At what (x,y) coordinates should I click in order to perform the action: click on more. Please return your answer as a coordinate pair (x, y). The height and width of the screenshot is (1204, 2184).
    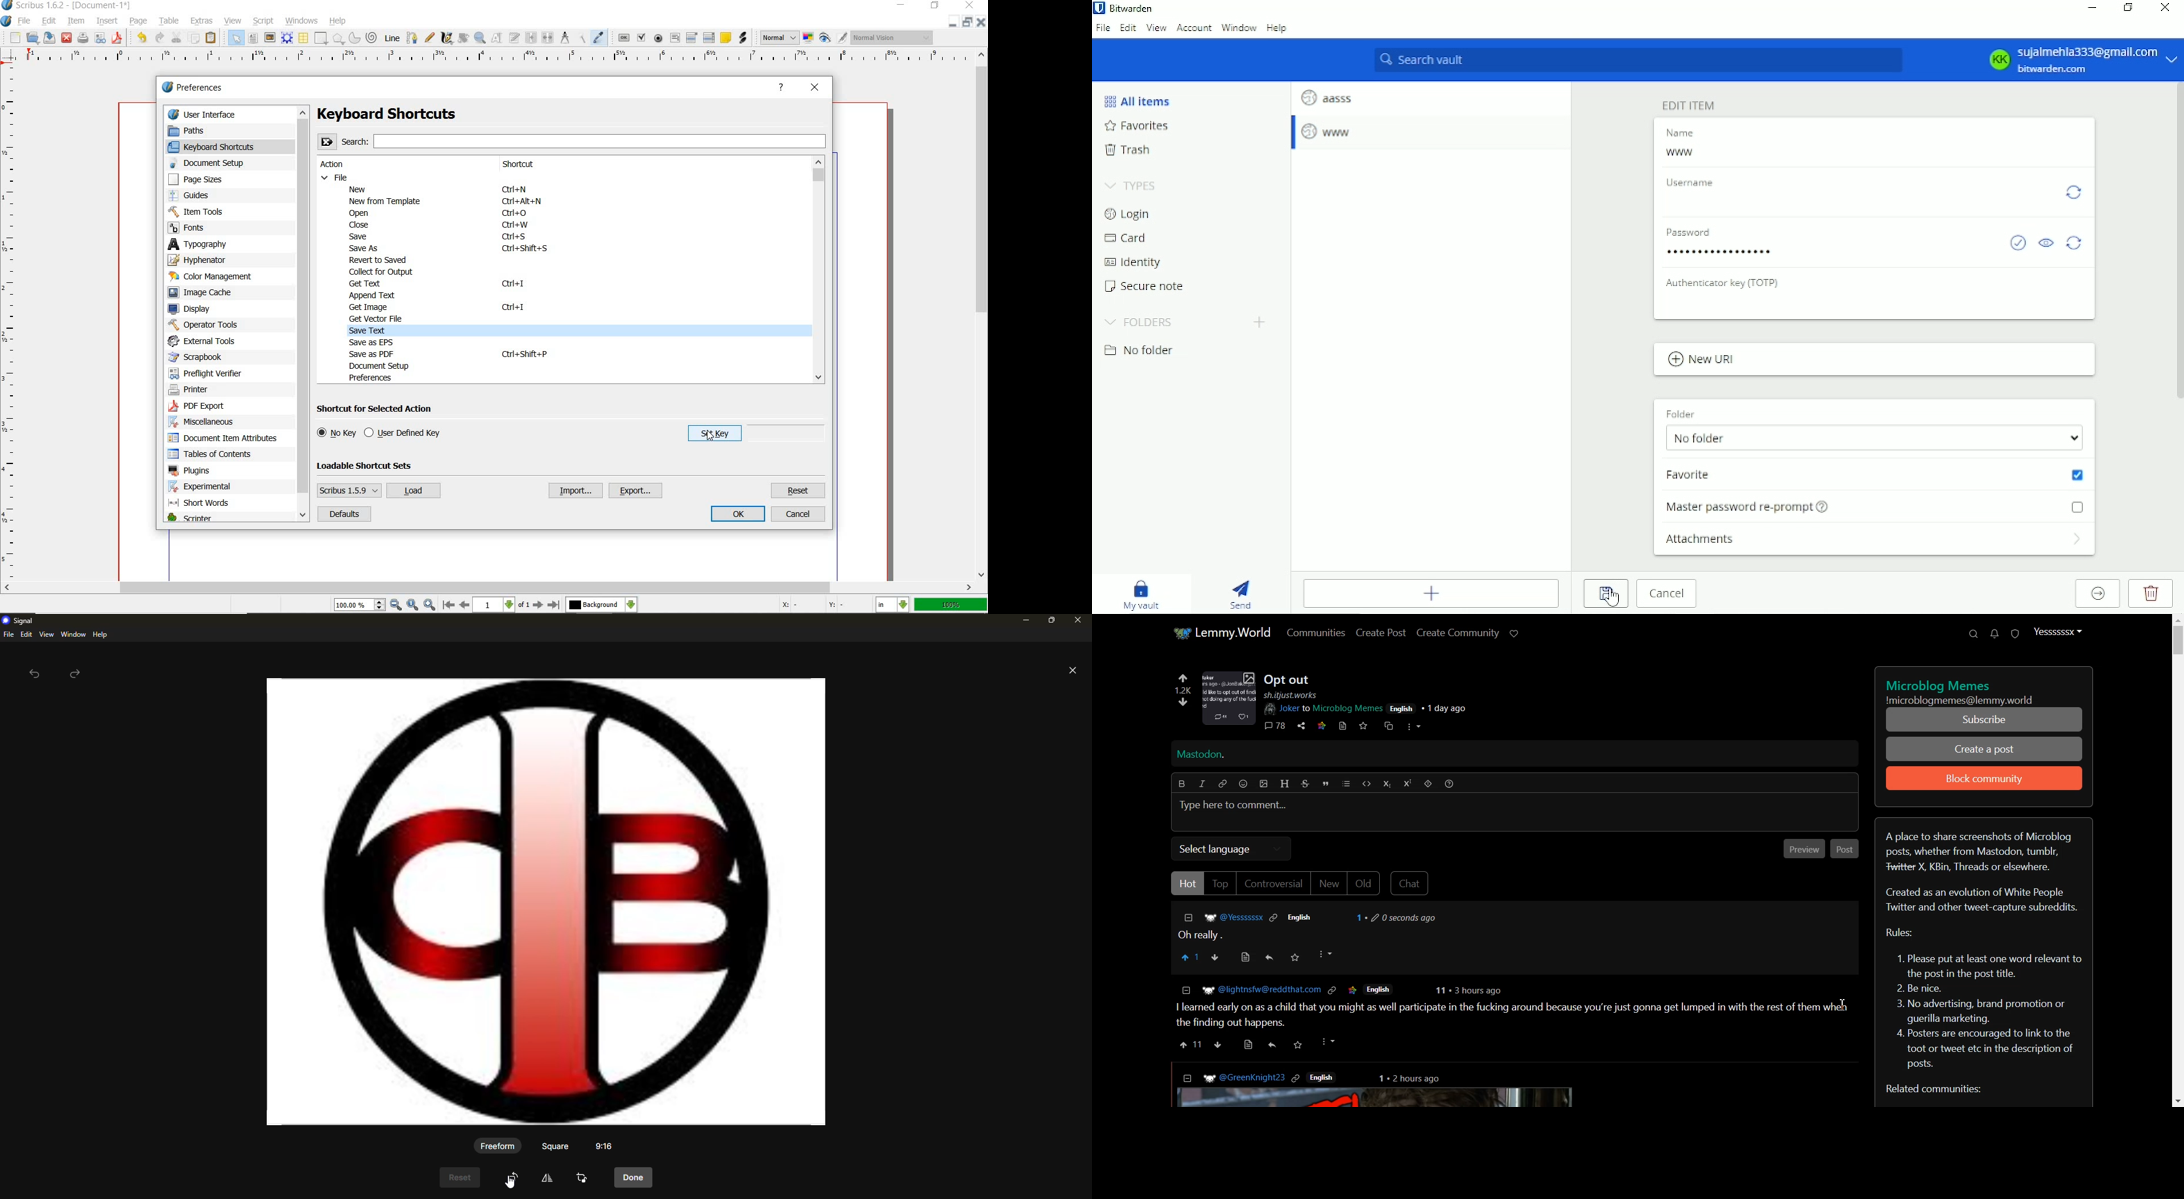
    Looking at the image, I should click on (1416, 727).